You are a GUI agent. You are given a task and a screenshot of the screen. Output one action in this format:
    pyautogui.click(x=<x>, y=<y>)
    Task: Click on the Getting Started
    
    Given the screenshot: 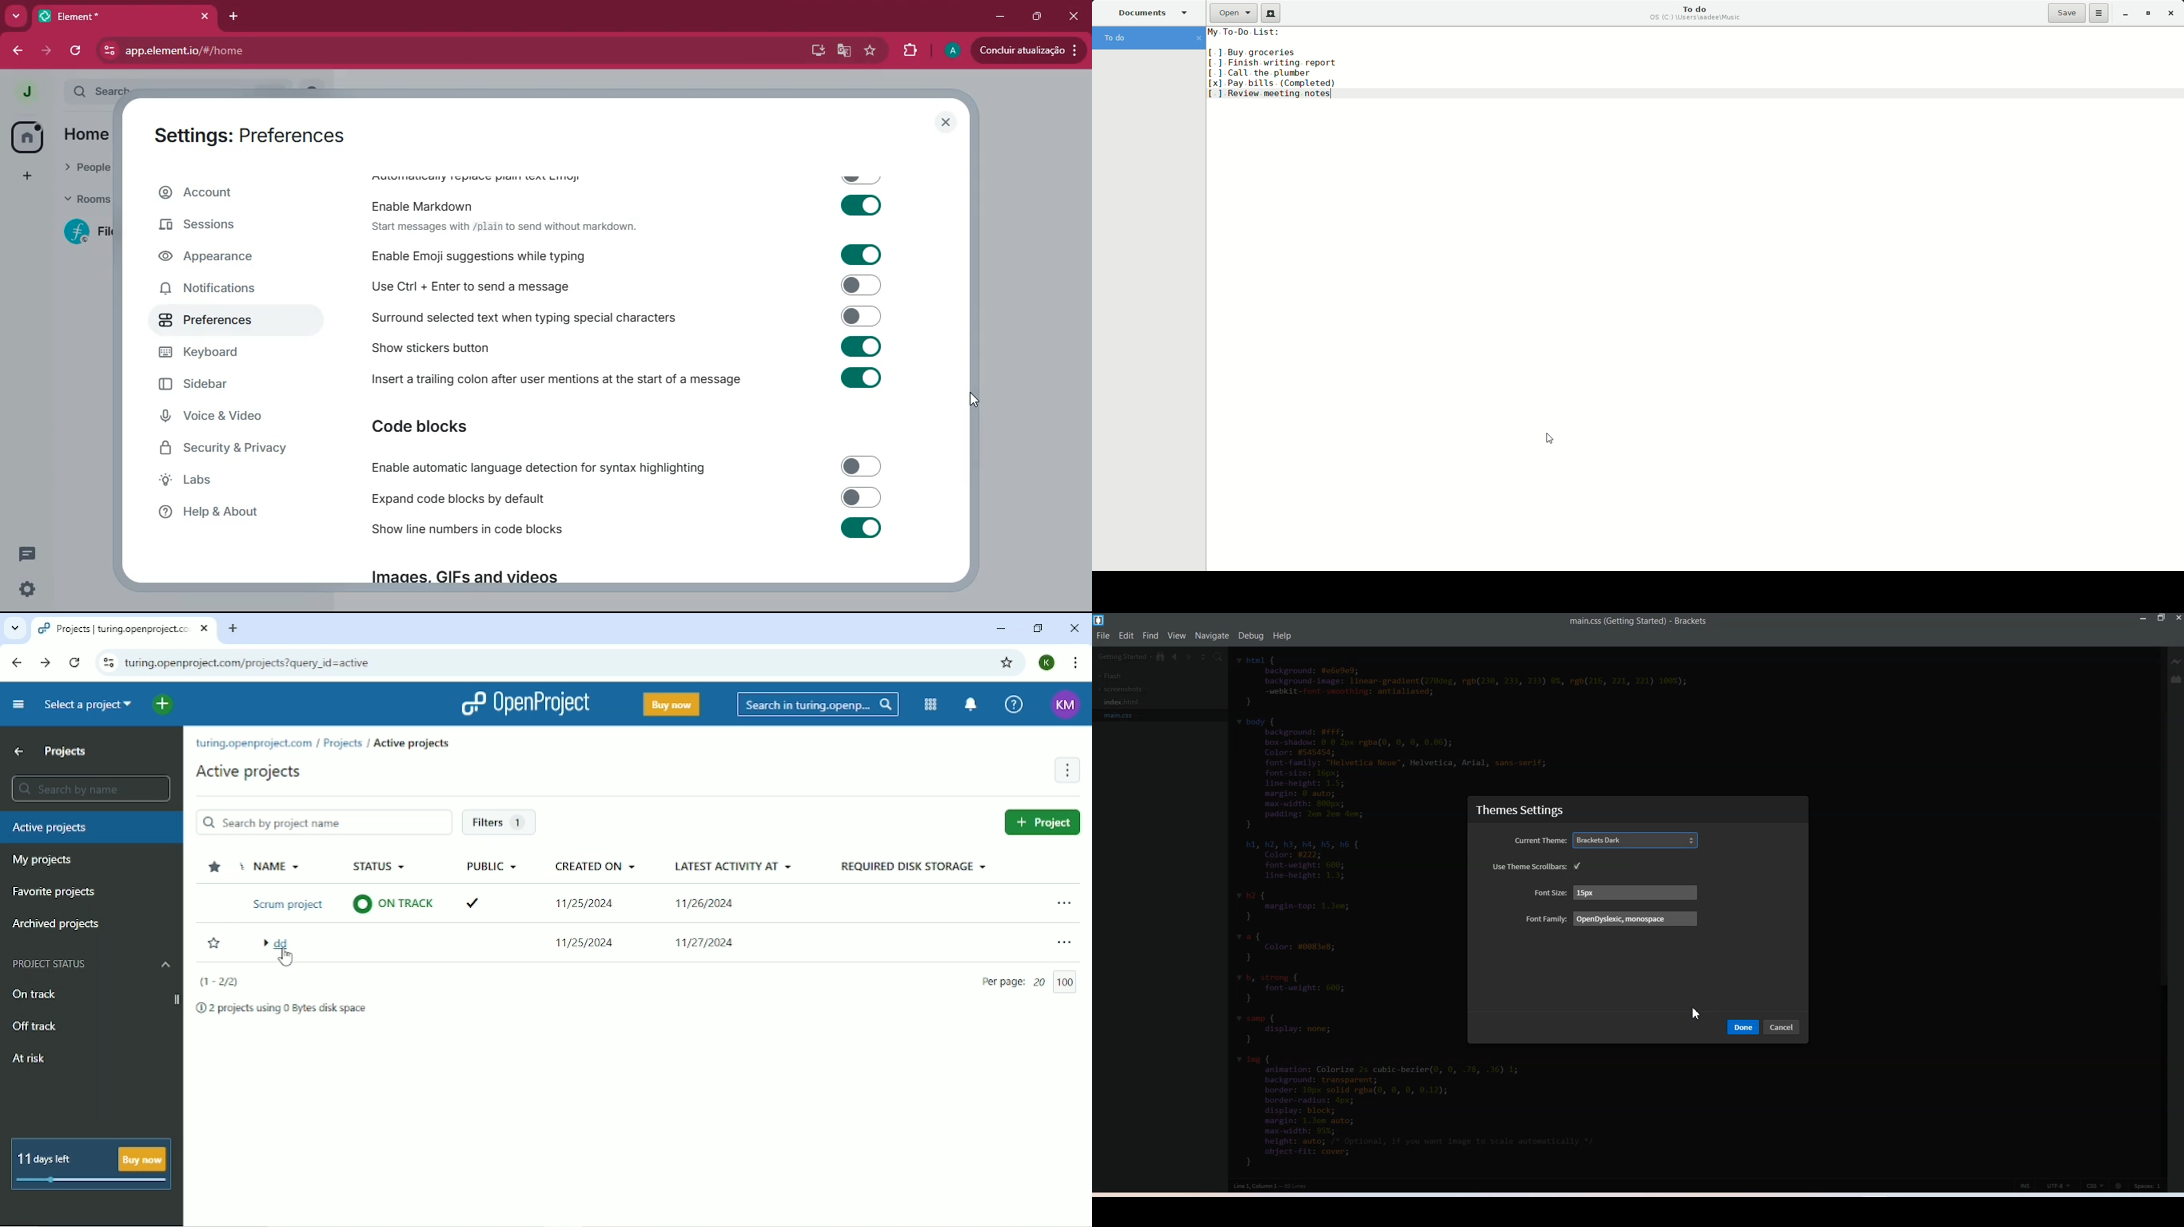 What is the action you would take?
    pyautogui.click(x=1123, y=656)
    